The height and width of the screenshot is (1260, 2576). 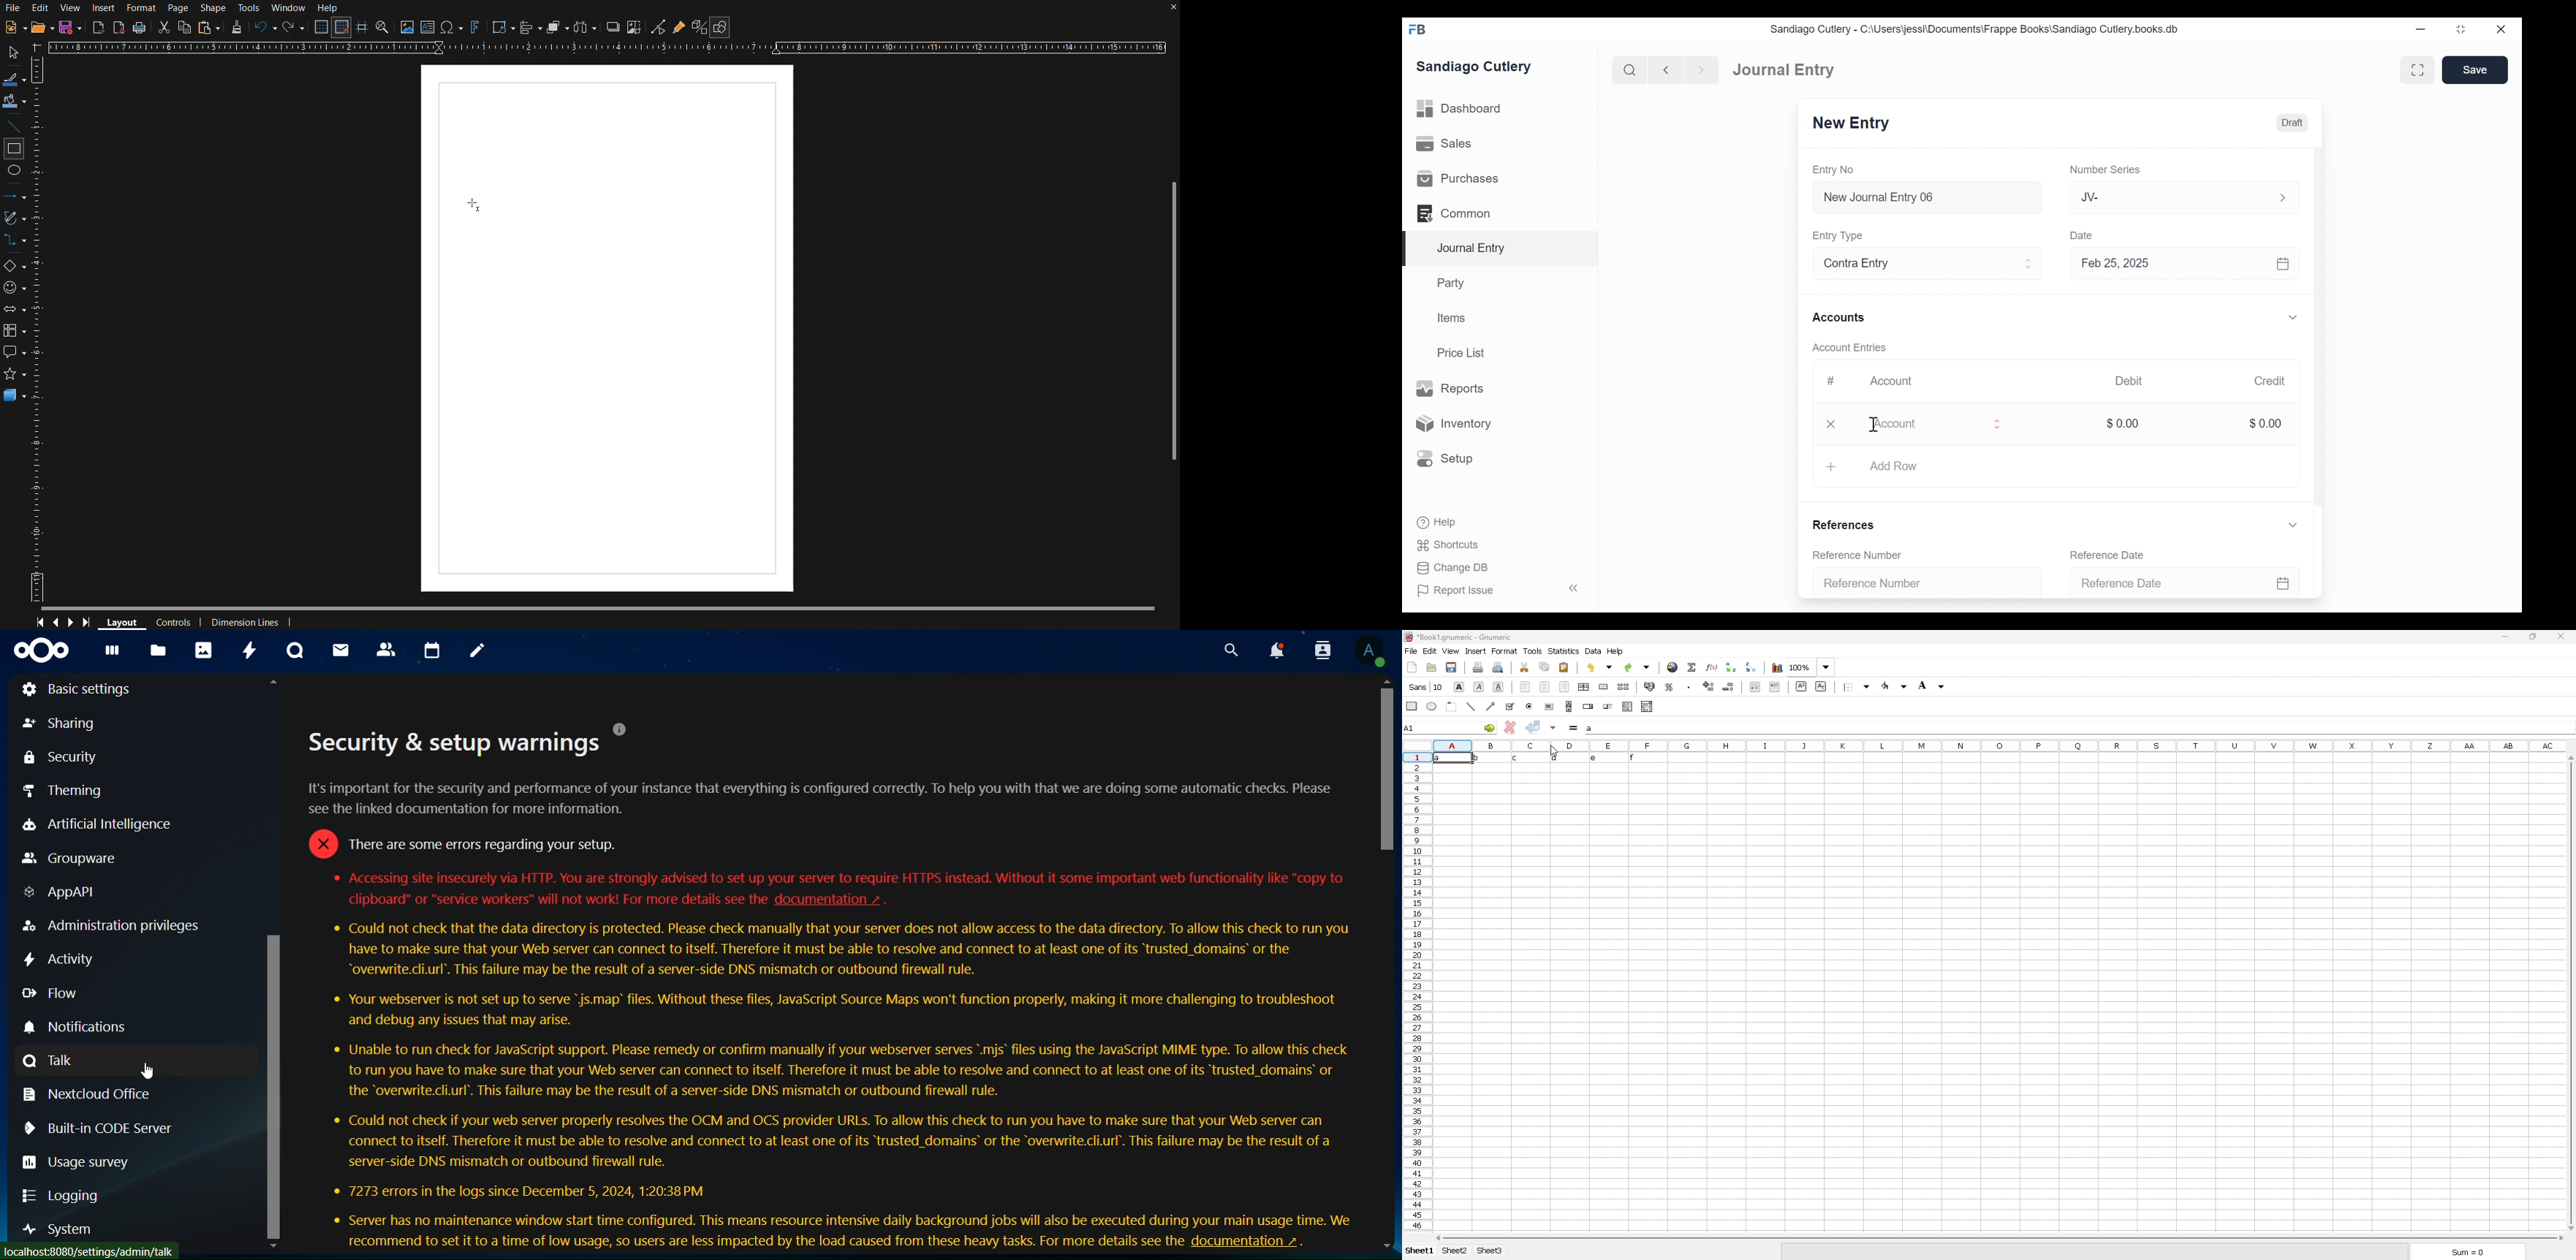 What do you see at coordinates (2283, 198) in the screenshot?
I see `Expand` at bounding box center [2283, 198].